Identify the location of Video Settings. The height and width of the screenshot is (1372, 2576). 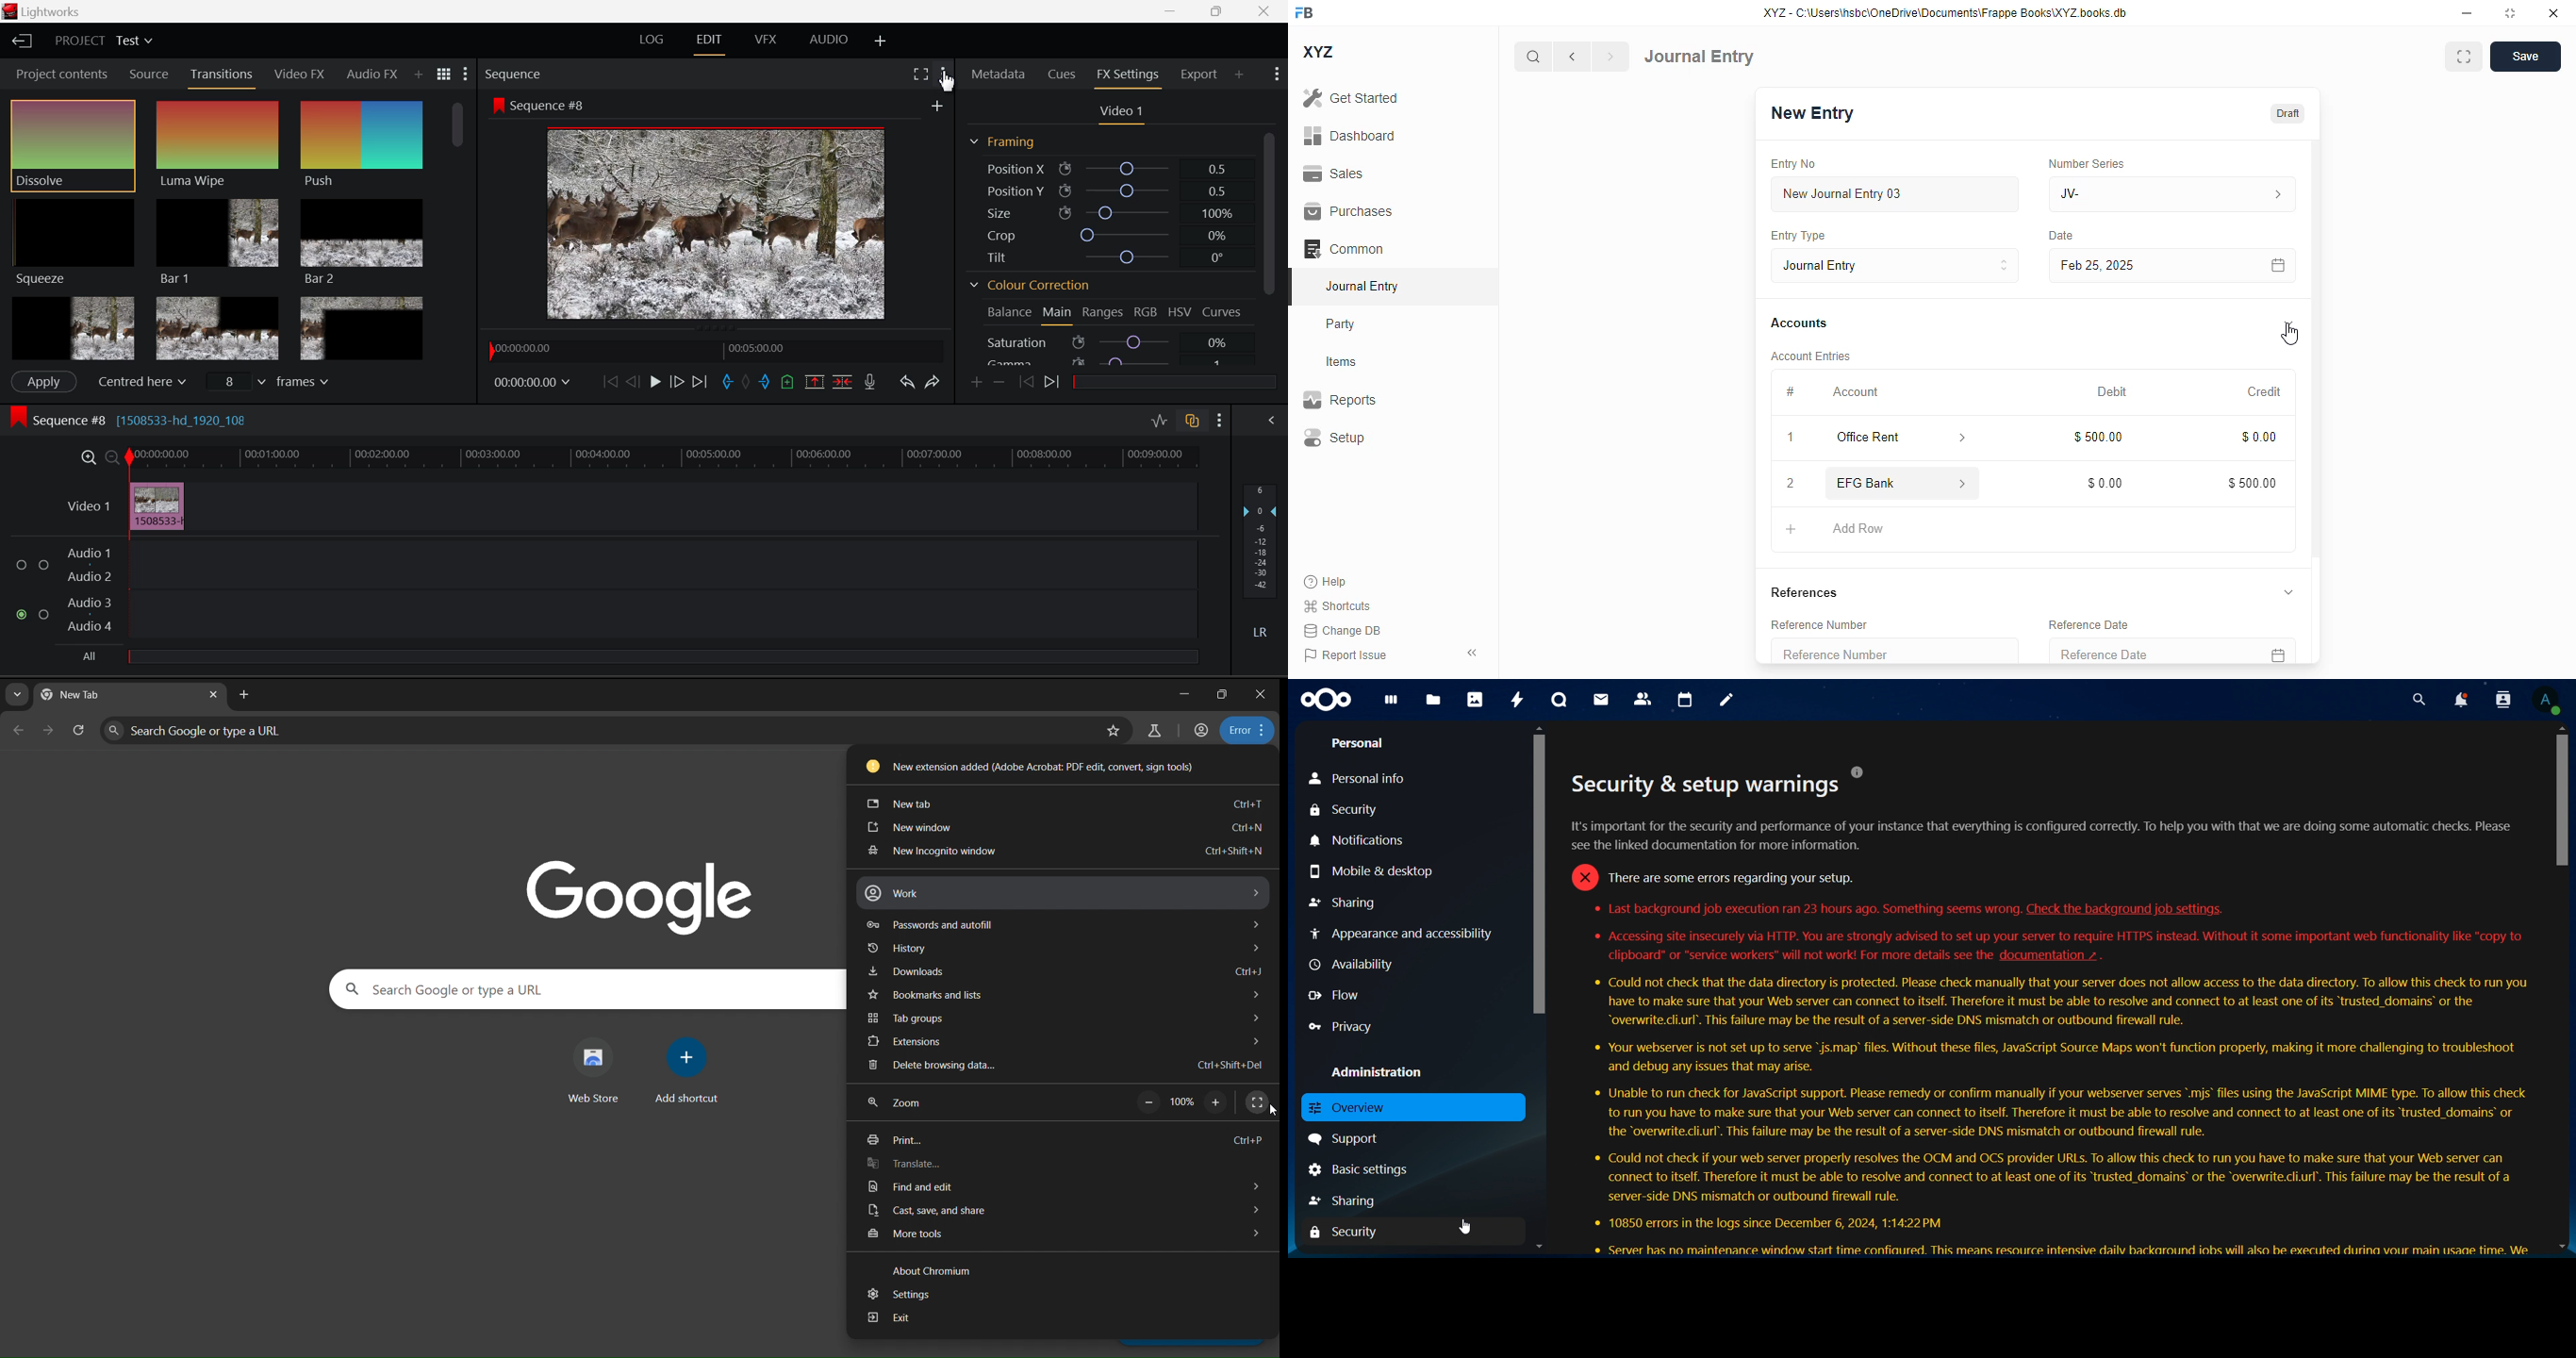
(1122, 113).